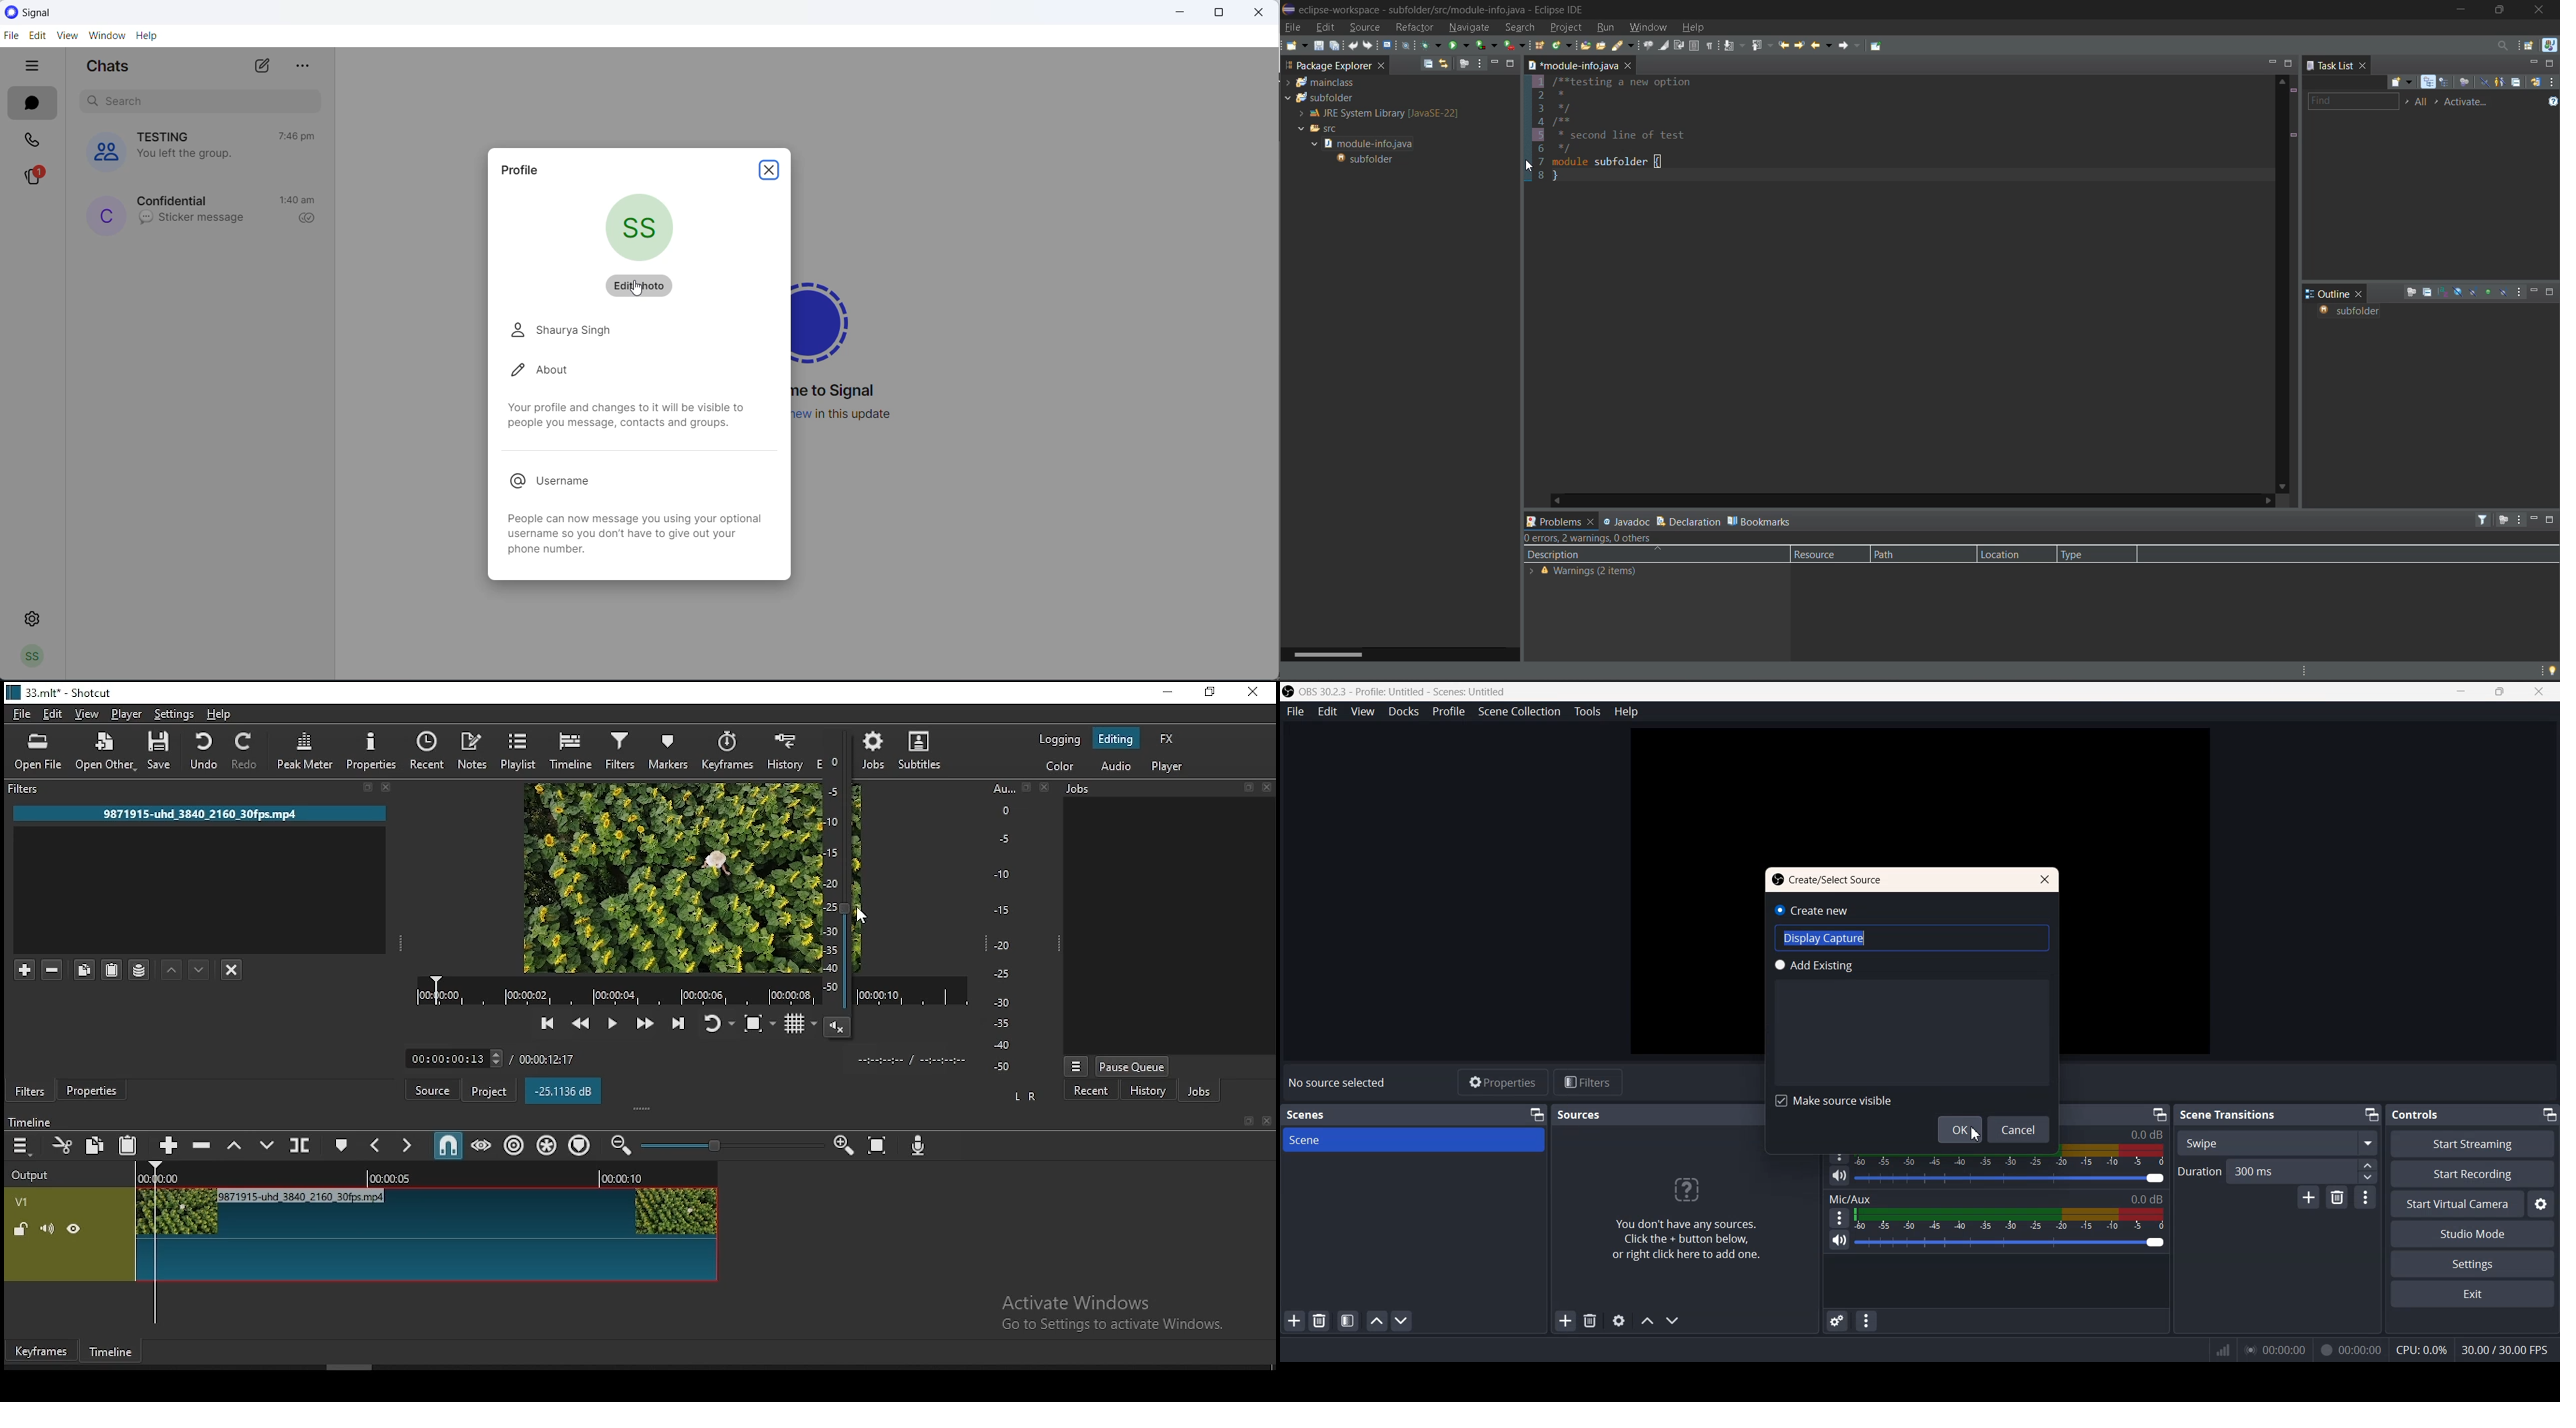 The width and height of the screenshot is (2576, 1428). I want to click on activate, so click(2471, 101).